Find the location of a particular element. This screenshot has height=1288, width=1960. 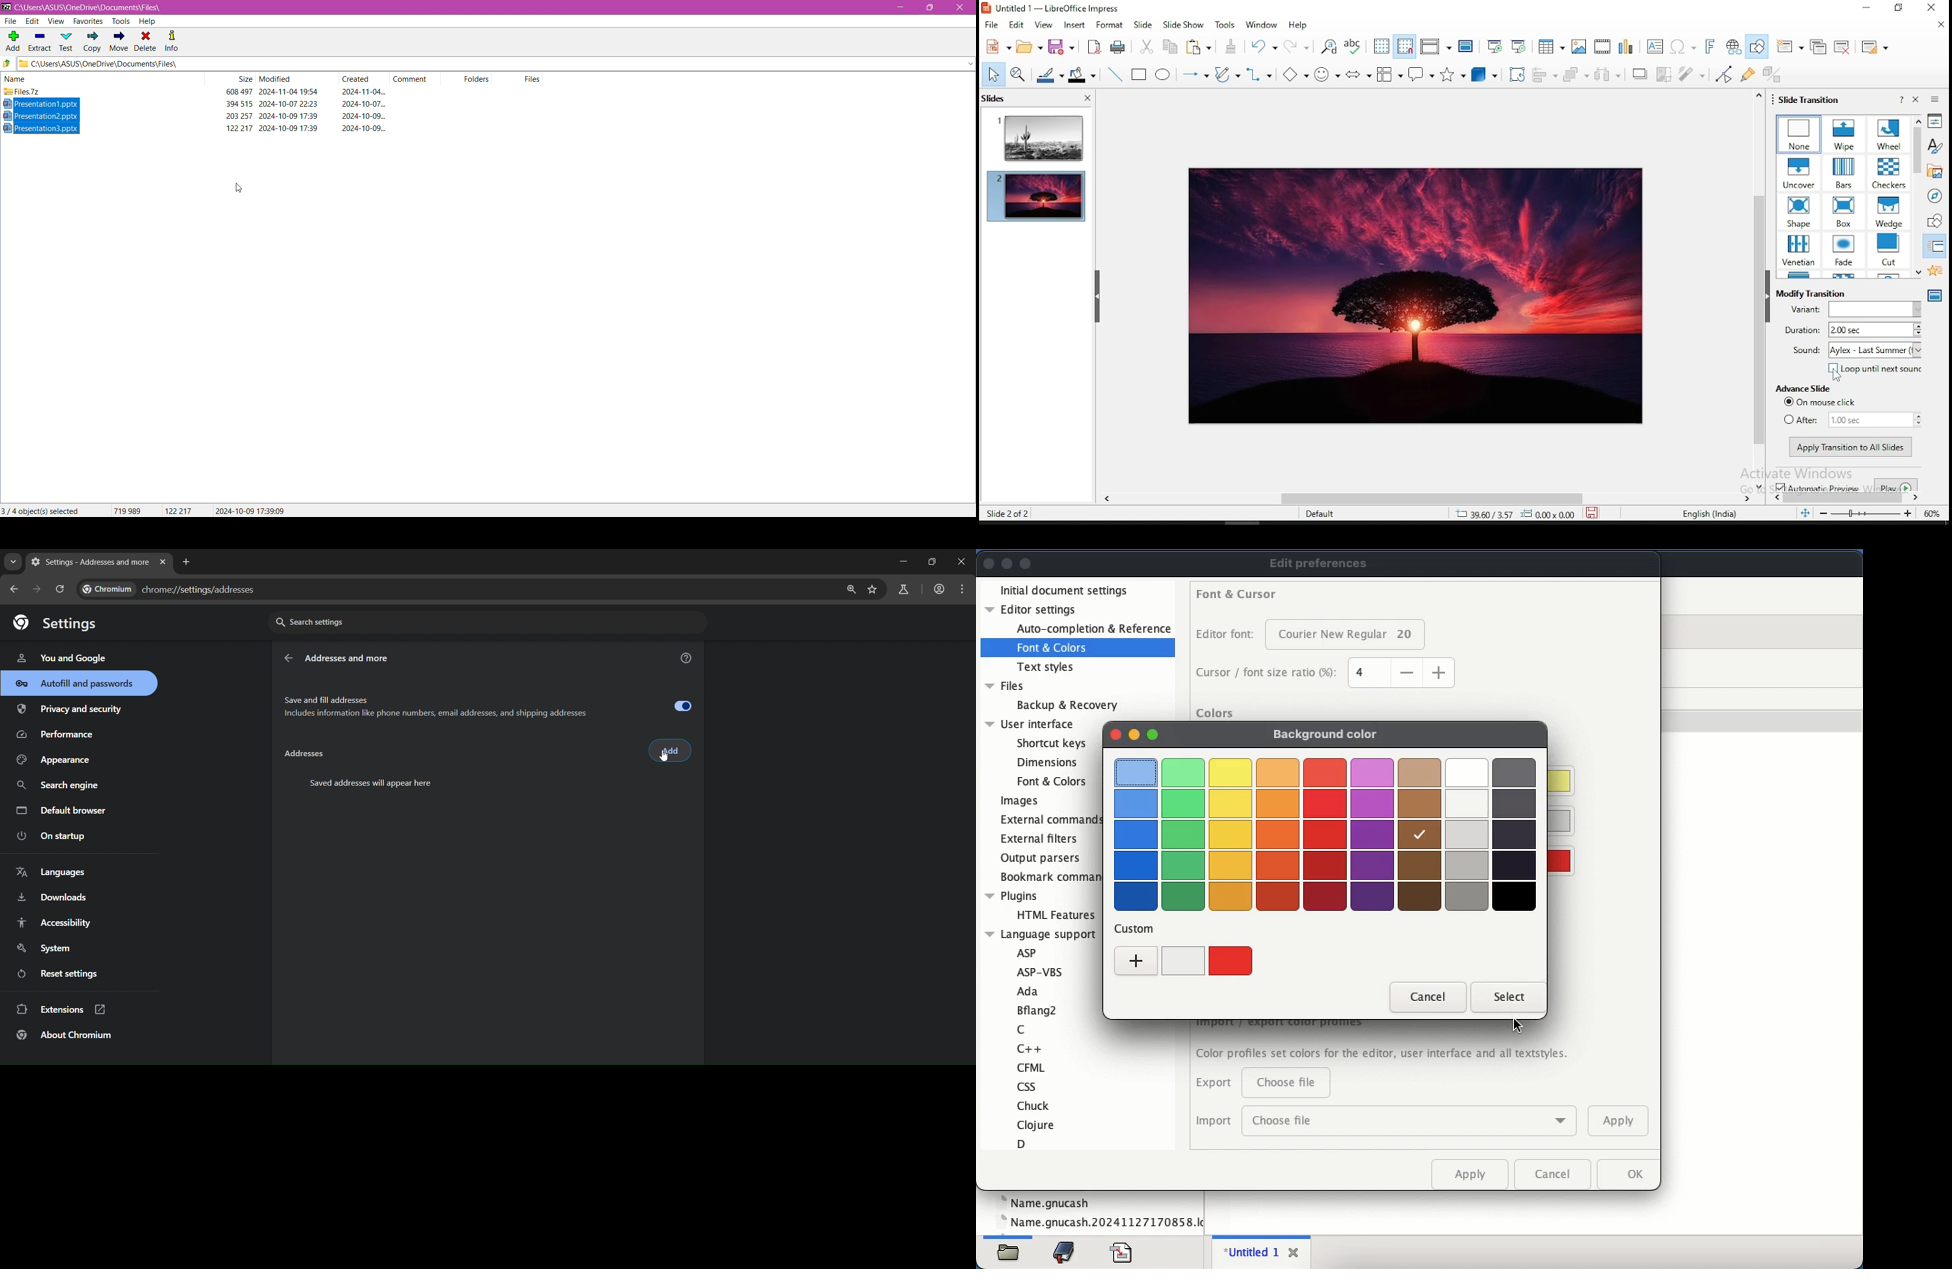

reset settings is located at coordinates (67, 975).